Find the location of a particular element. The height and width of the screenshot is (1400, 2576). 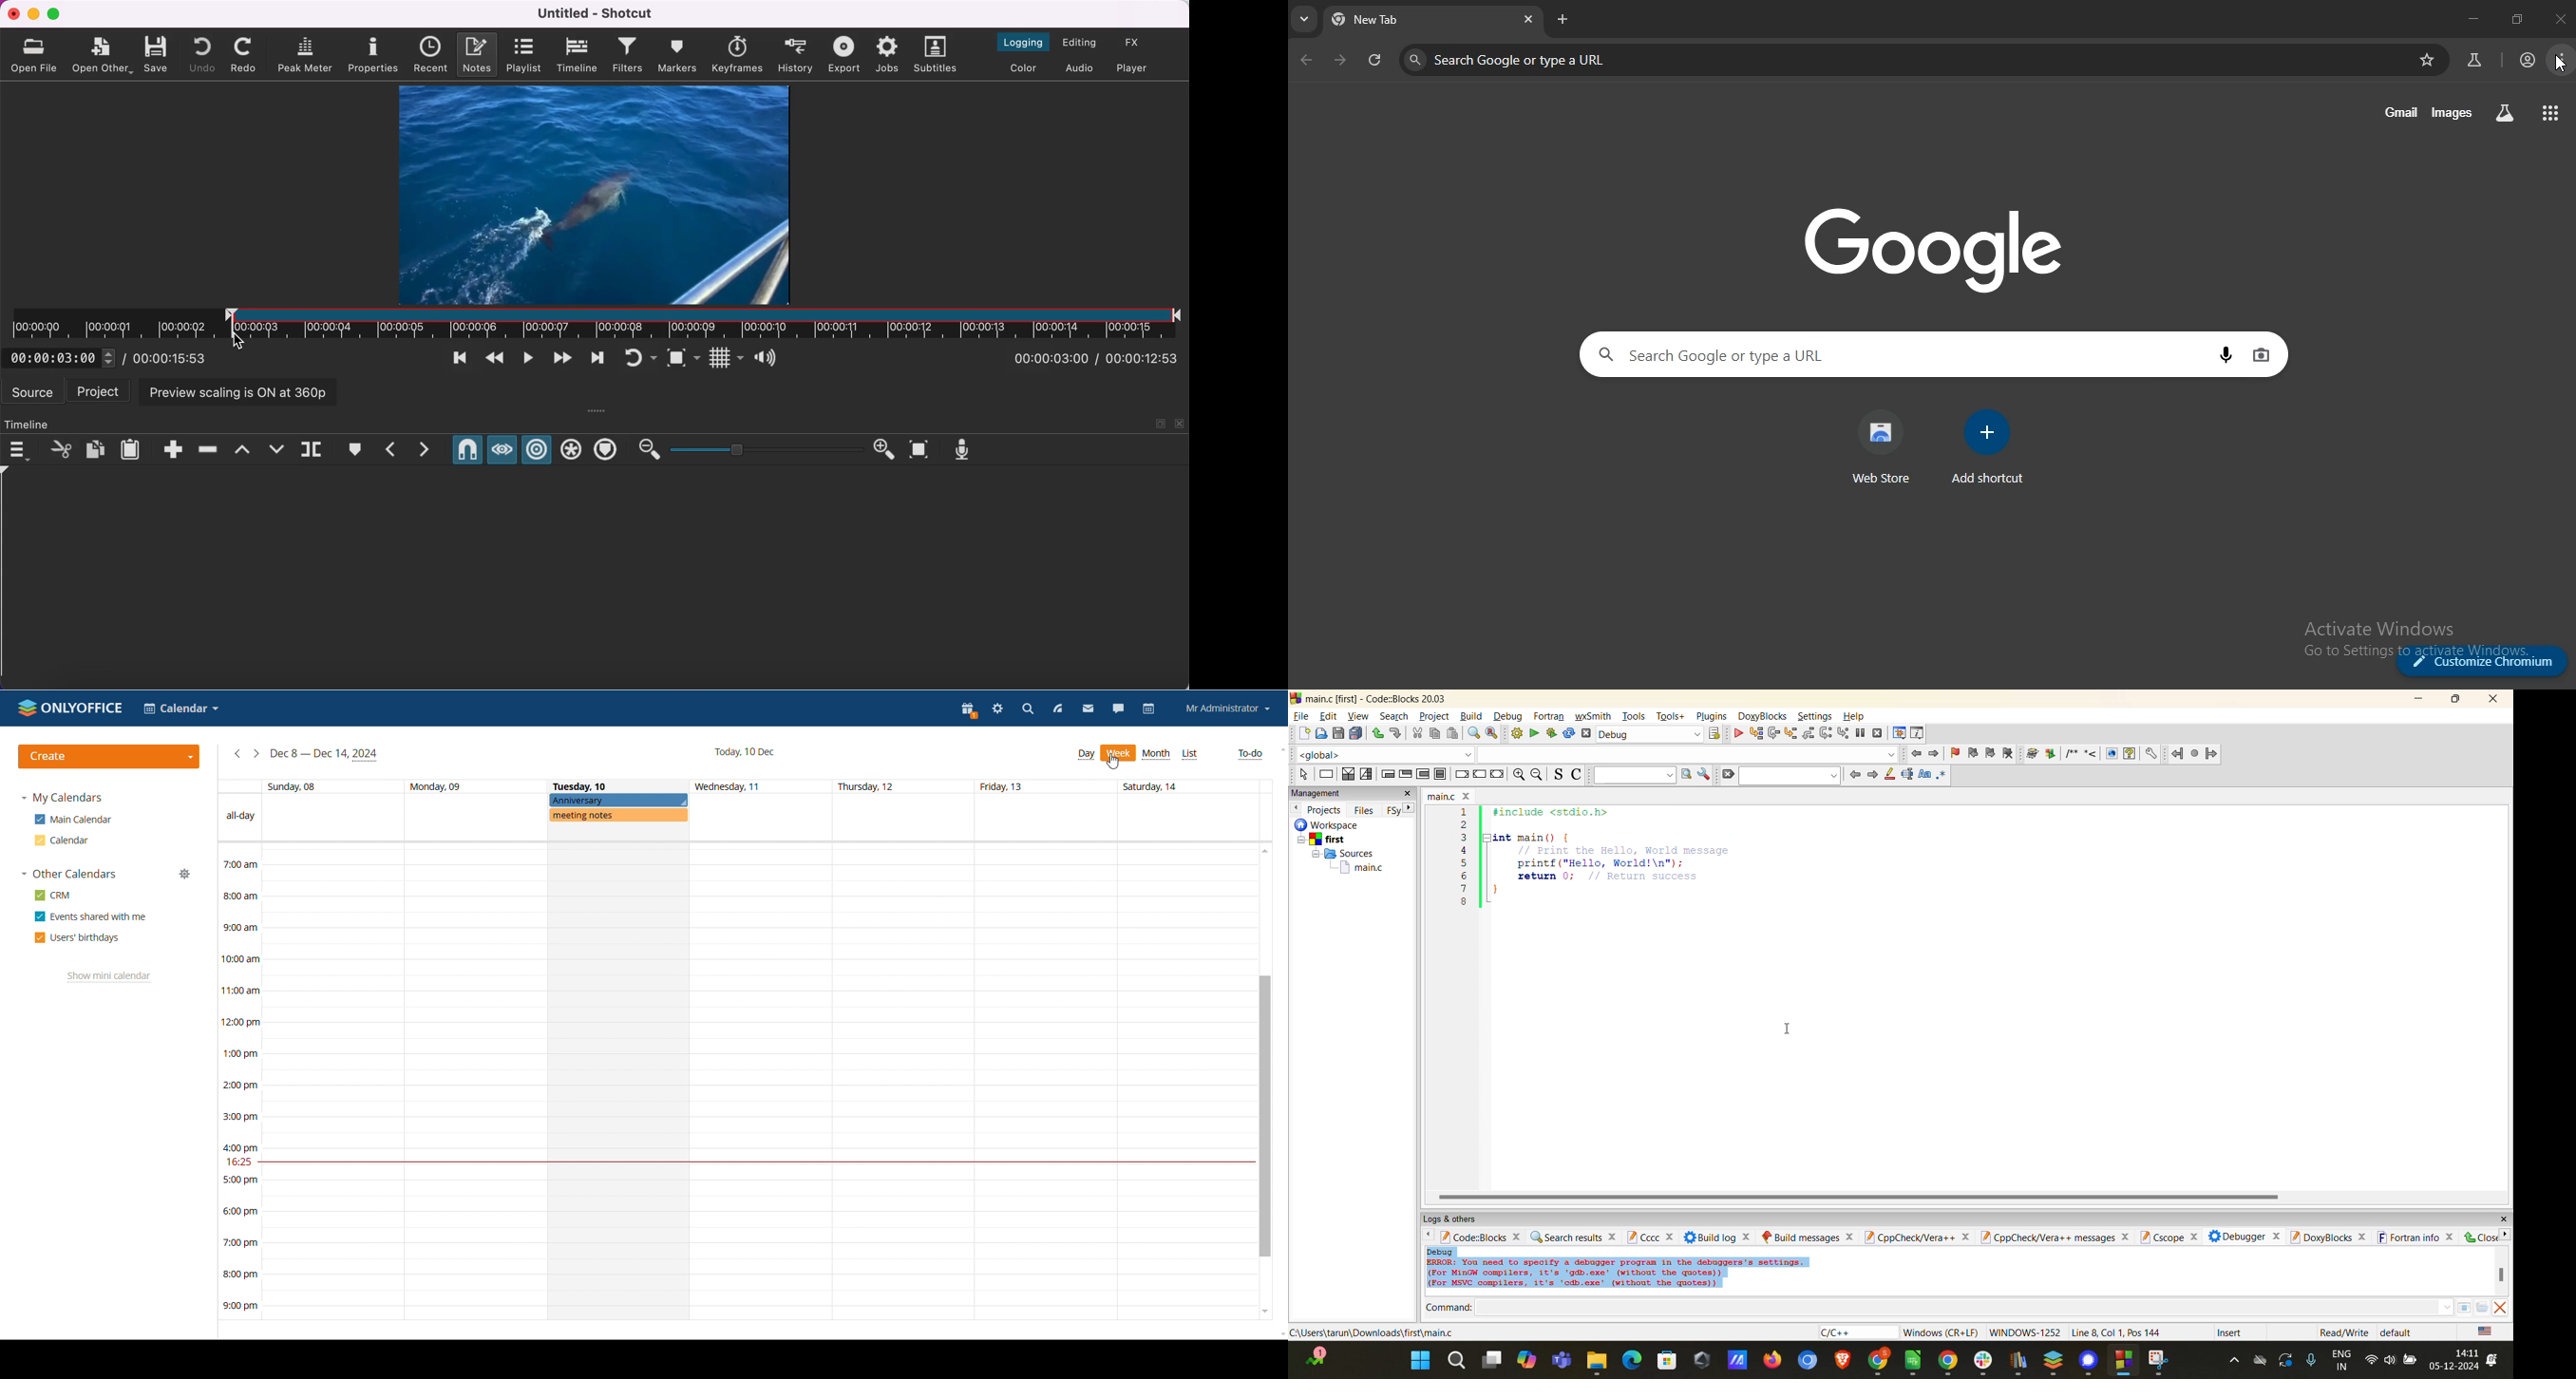

split at playhead is located at coordinates (312, 449).